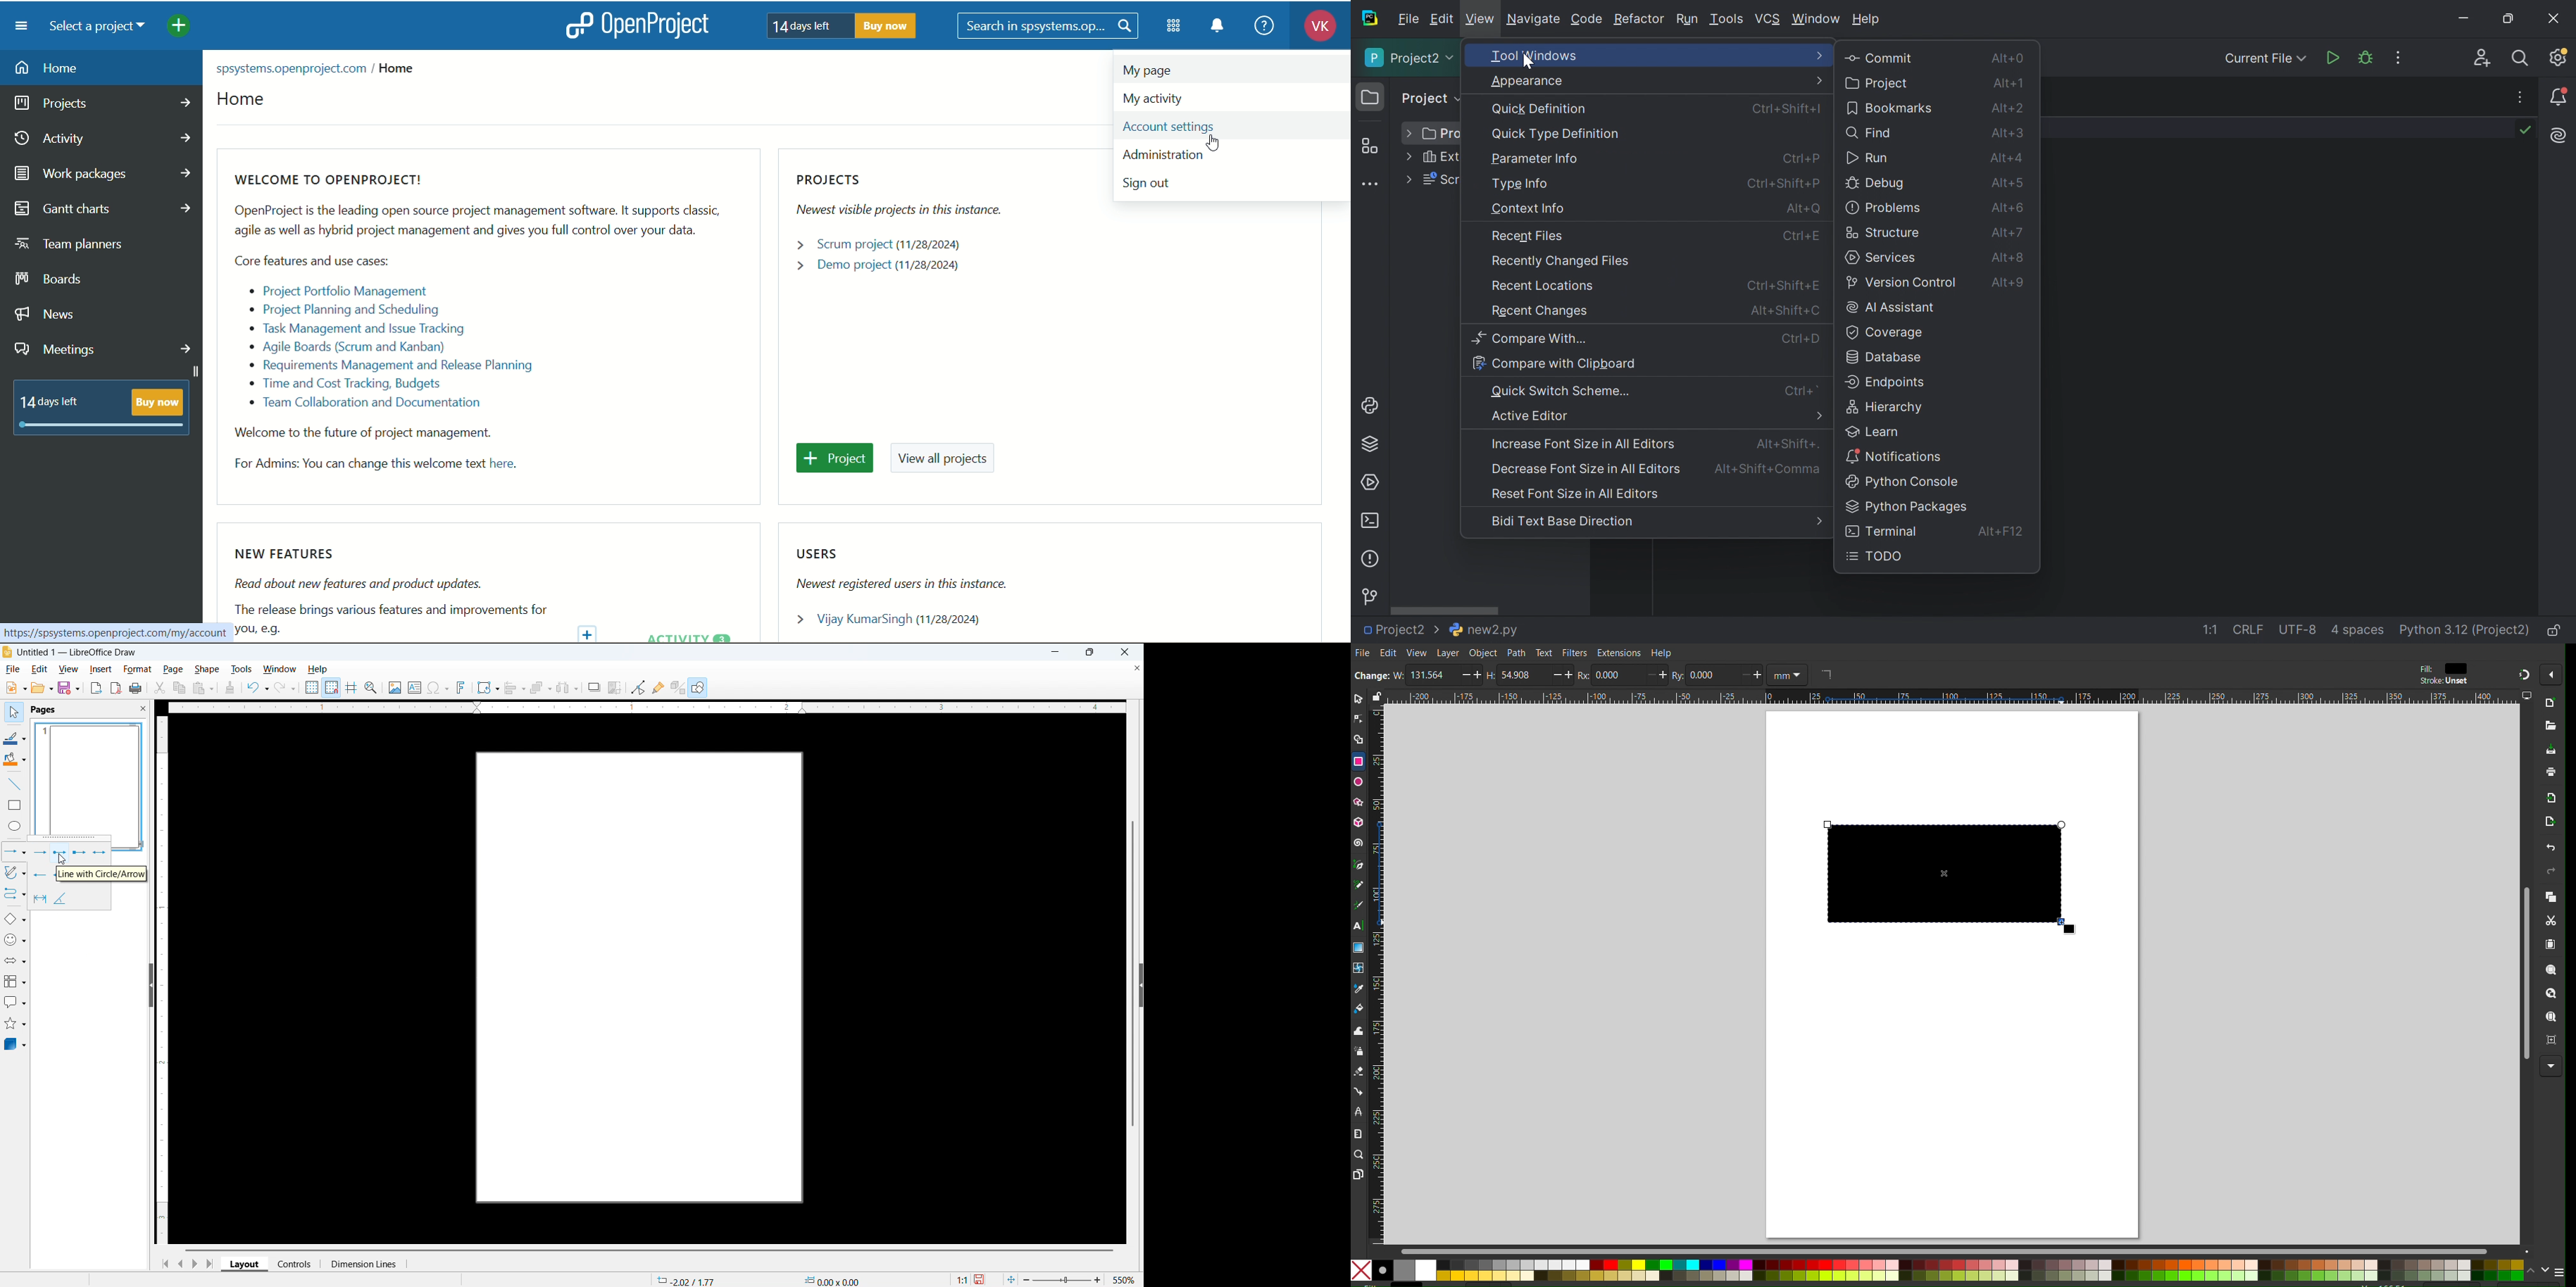 This screenshot has width=2576, height=1288. What do you see at coordinates (1358, 1154) in the screenshot?
I see `Zoom Tool` at bounding box center [1358, 1154].